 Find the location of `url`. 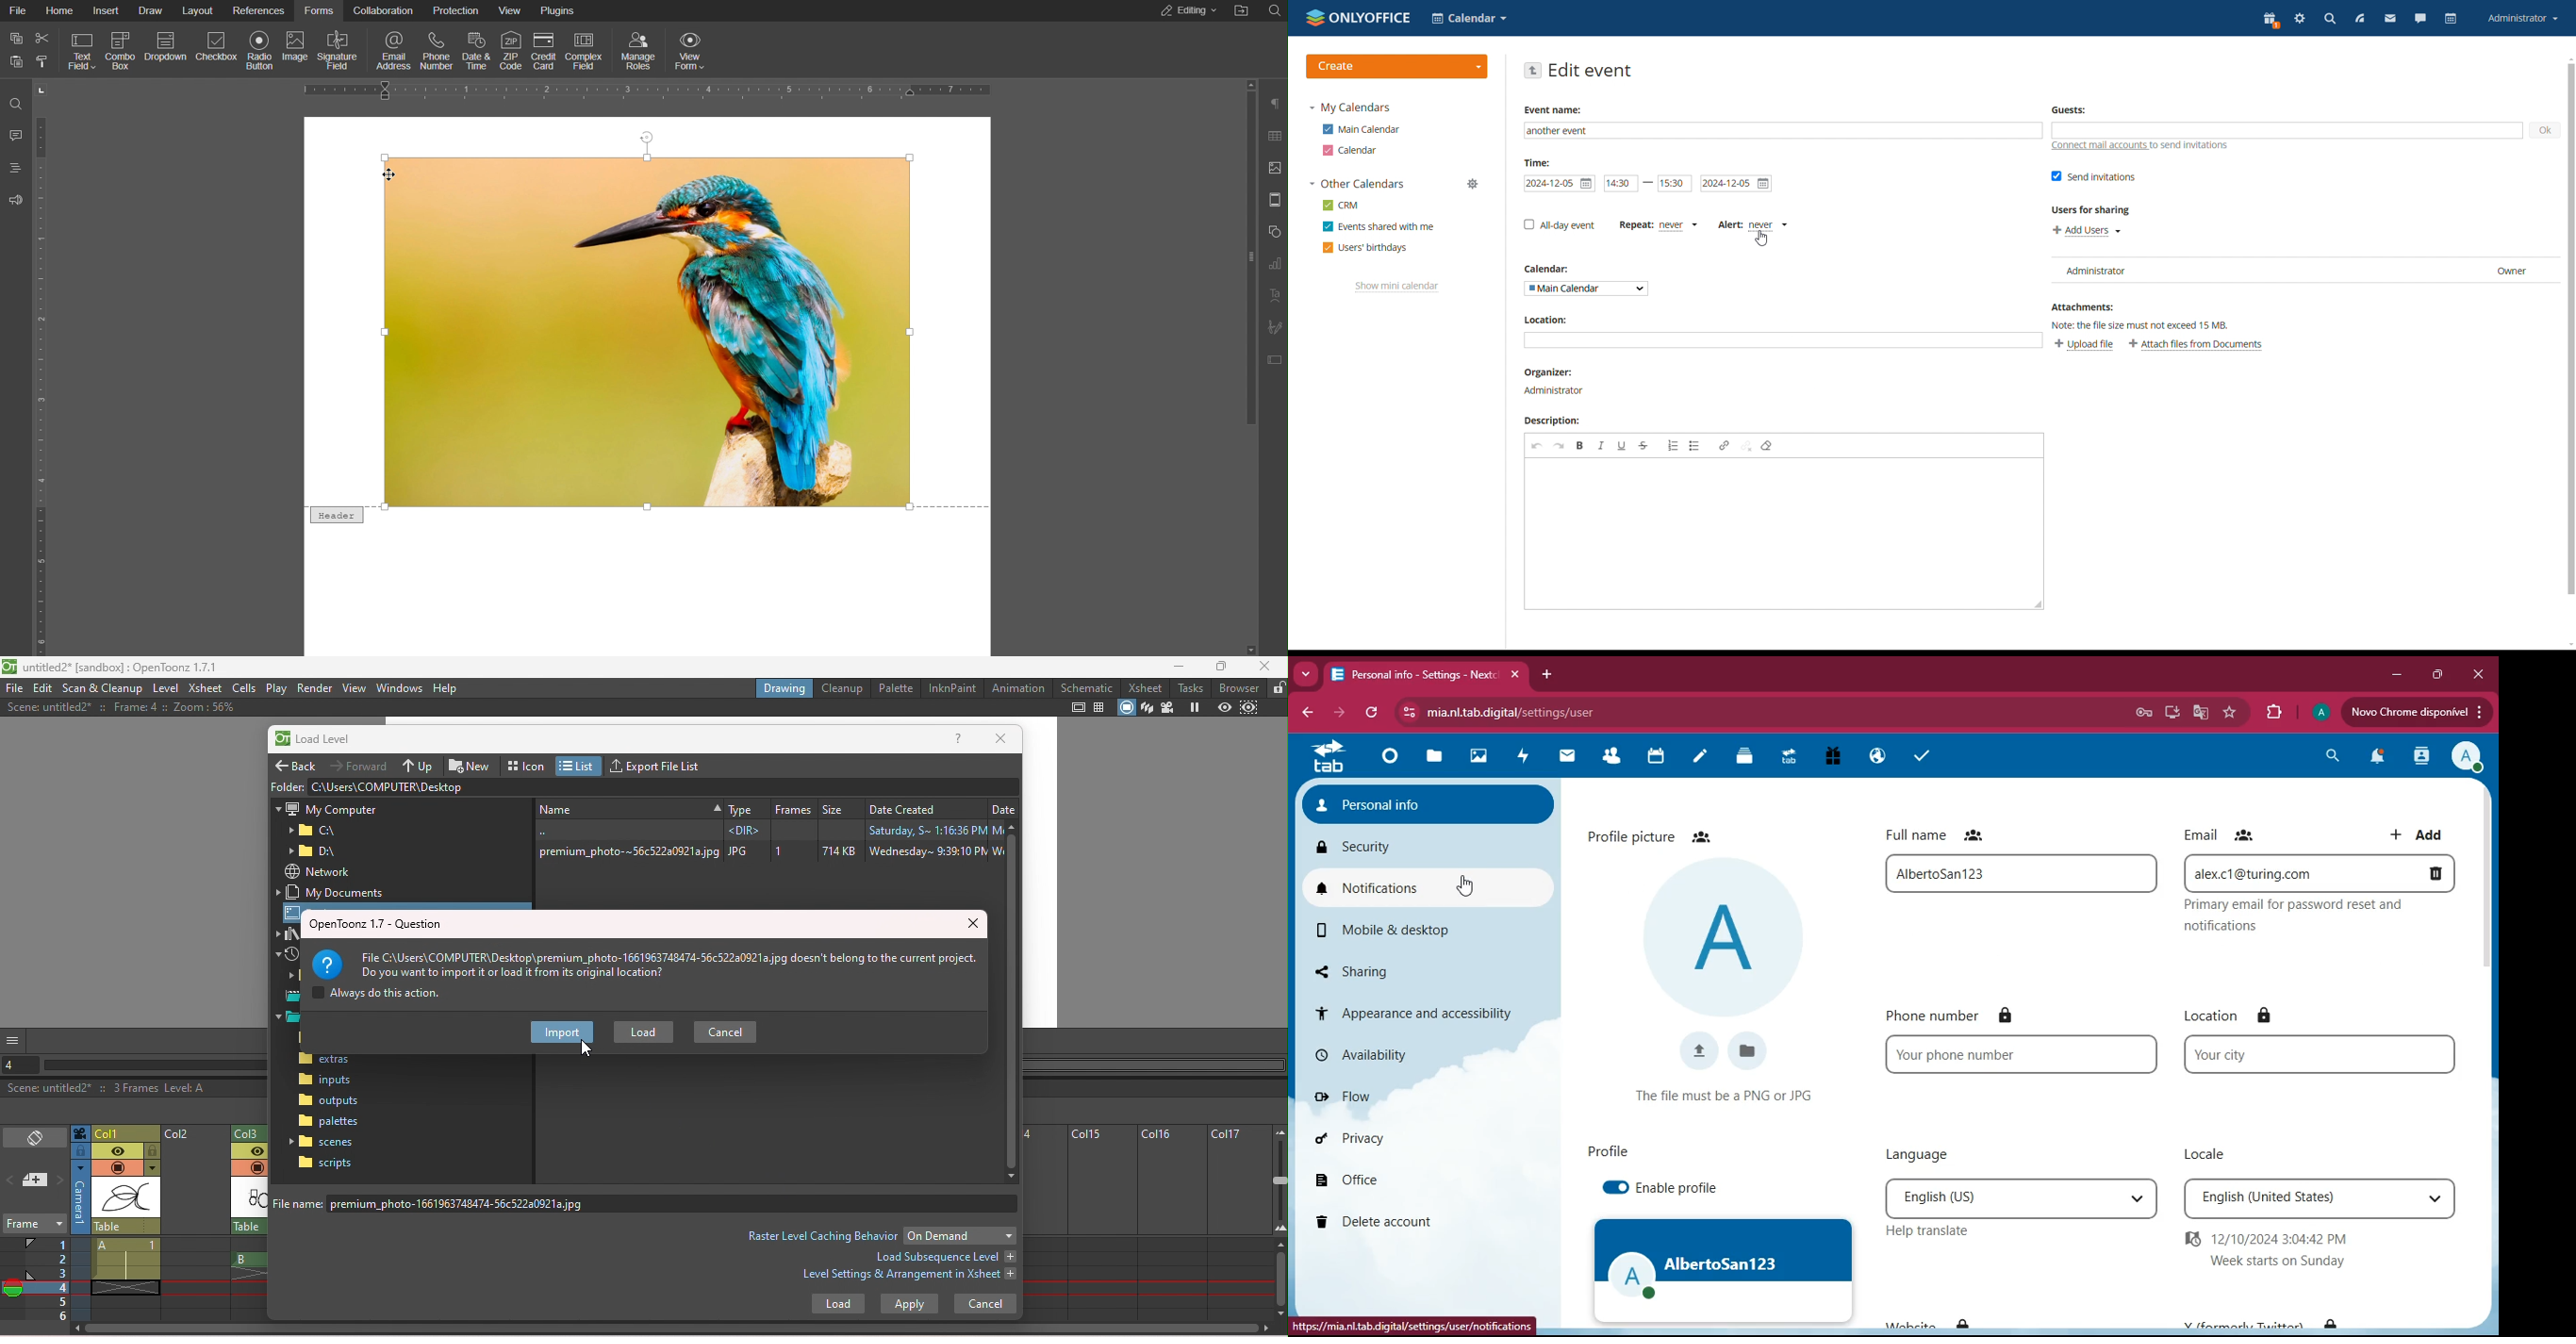

url is located at coordinates (1413, 1325).